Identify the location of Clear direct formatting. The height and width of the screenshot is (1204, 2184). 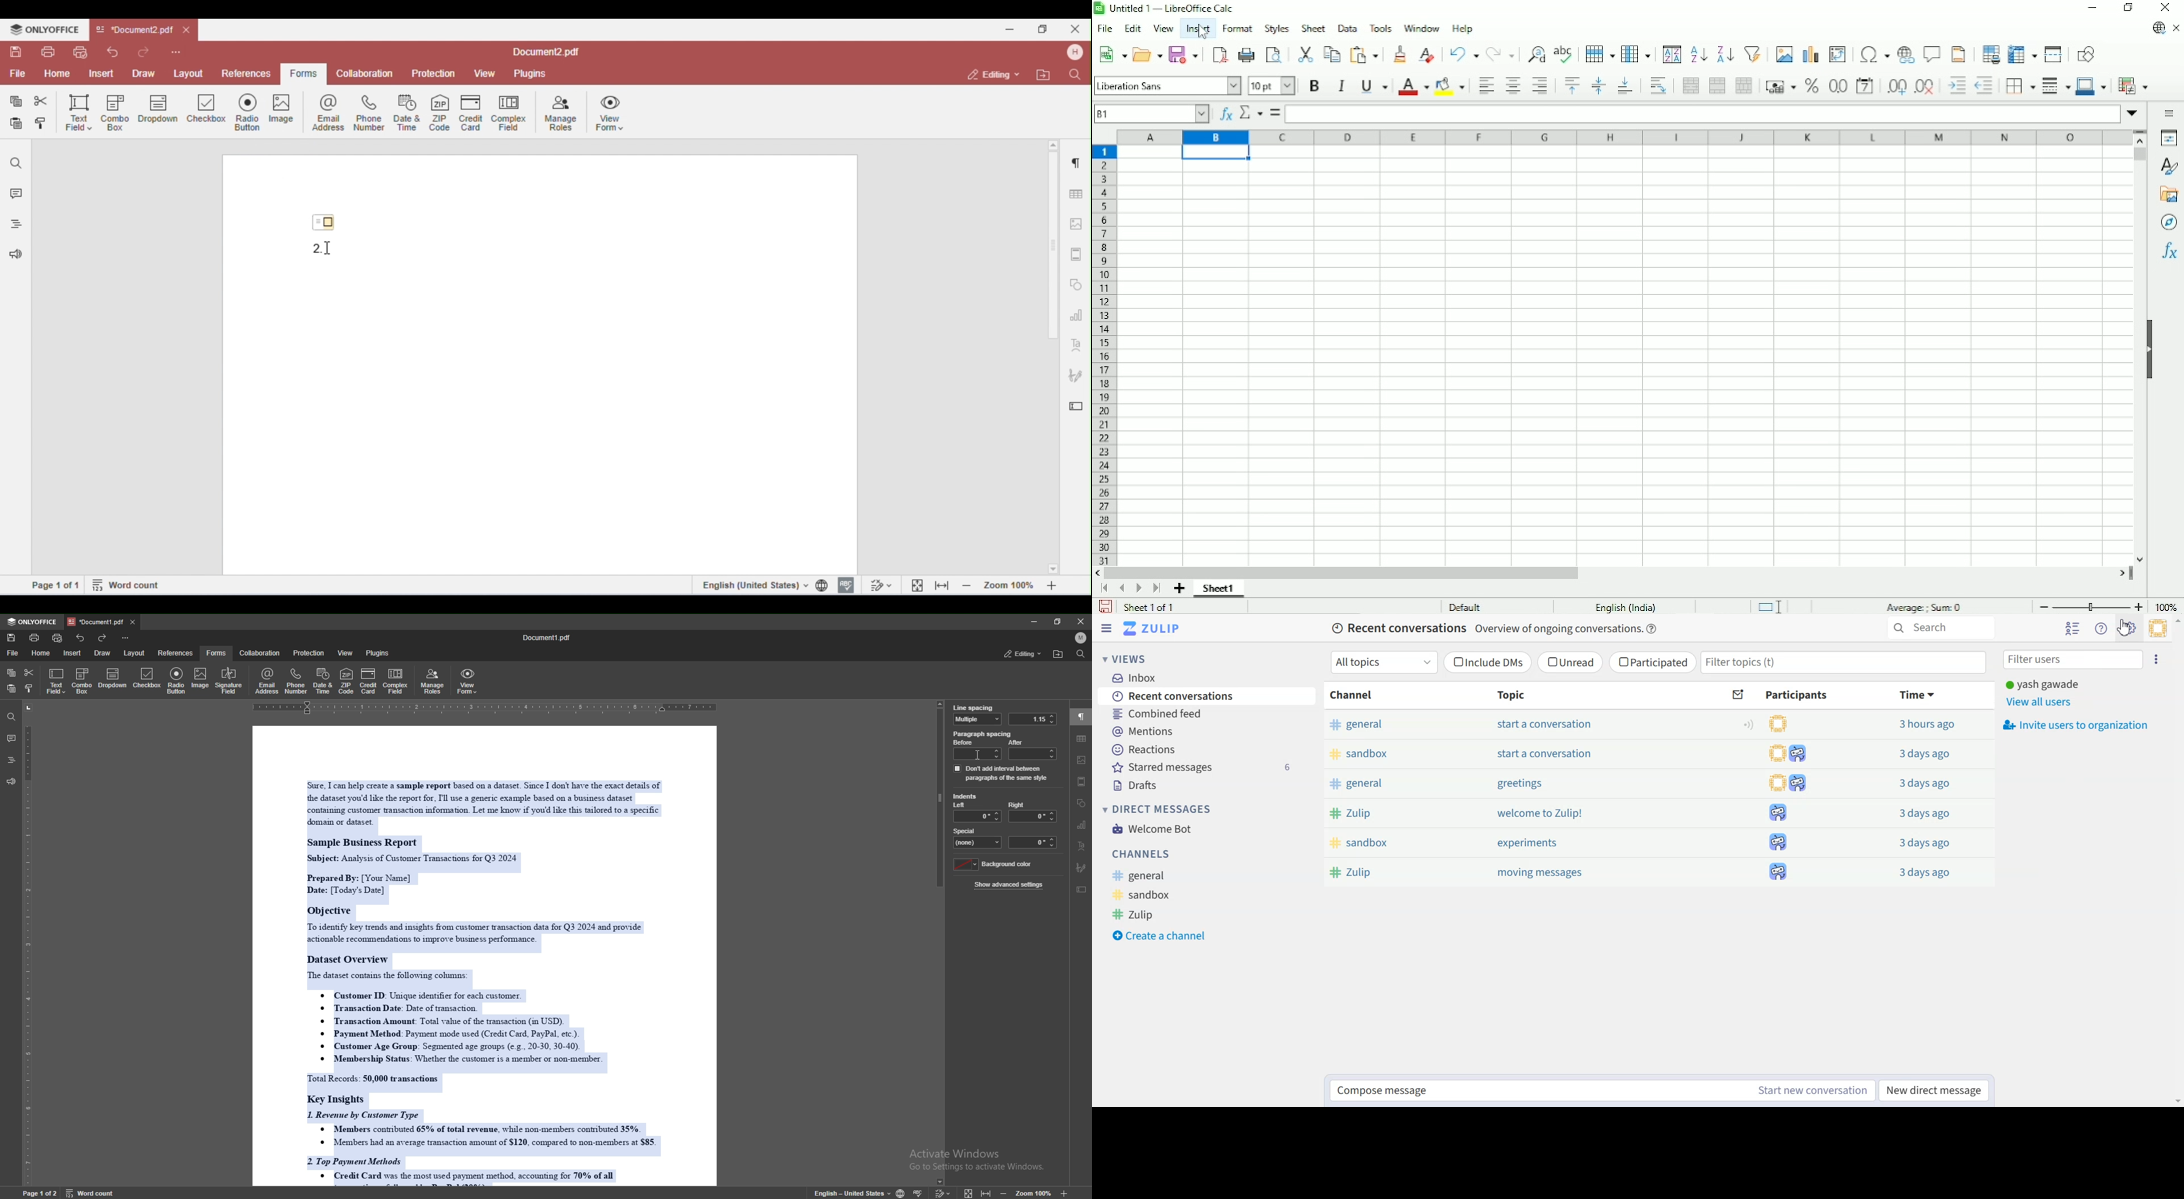
(1428, 54).